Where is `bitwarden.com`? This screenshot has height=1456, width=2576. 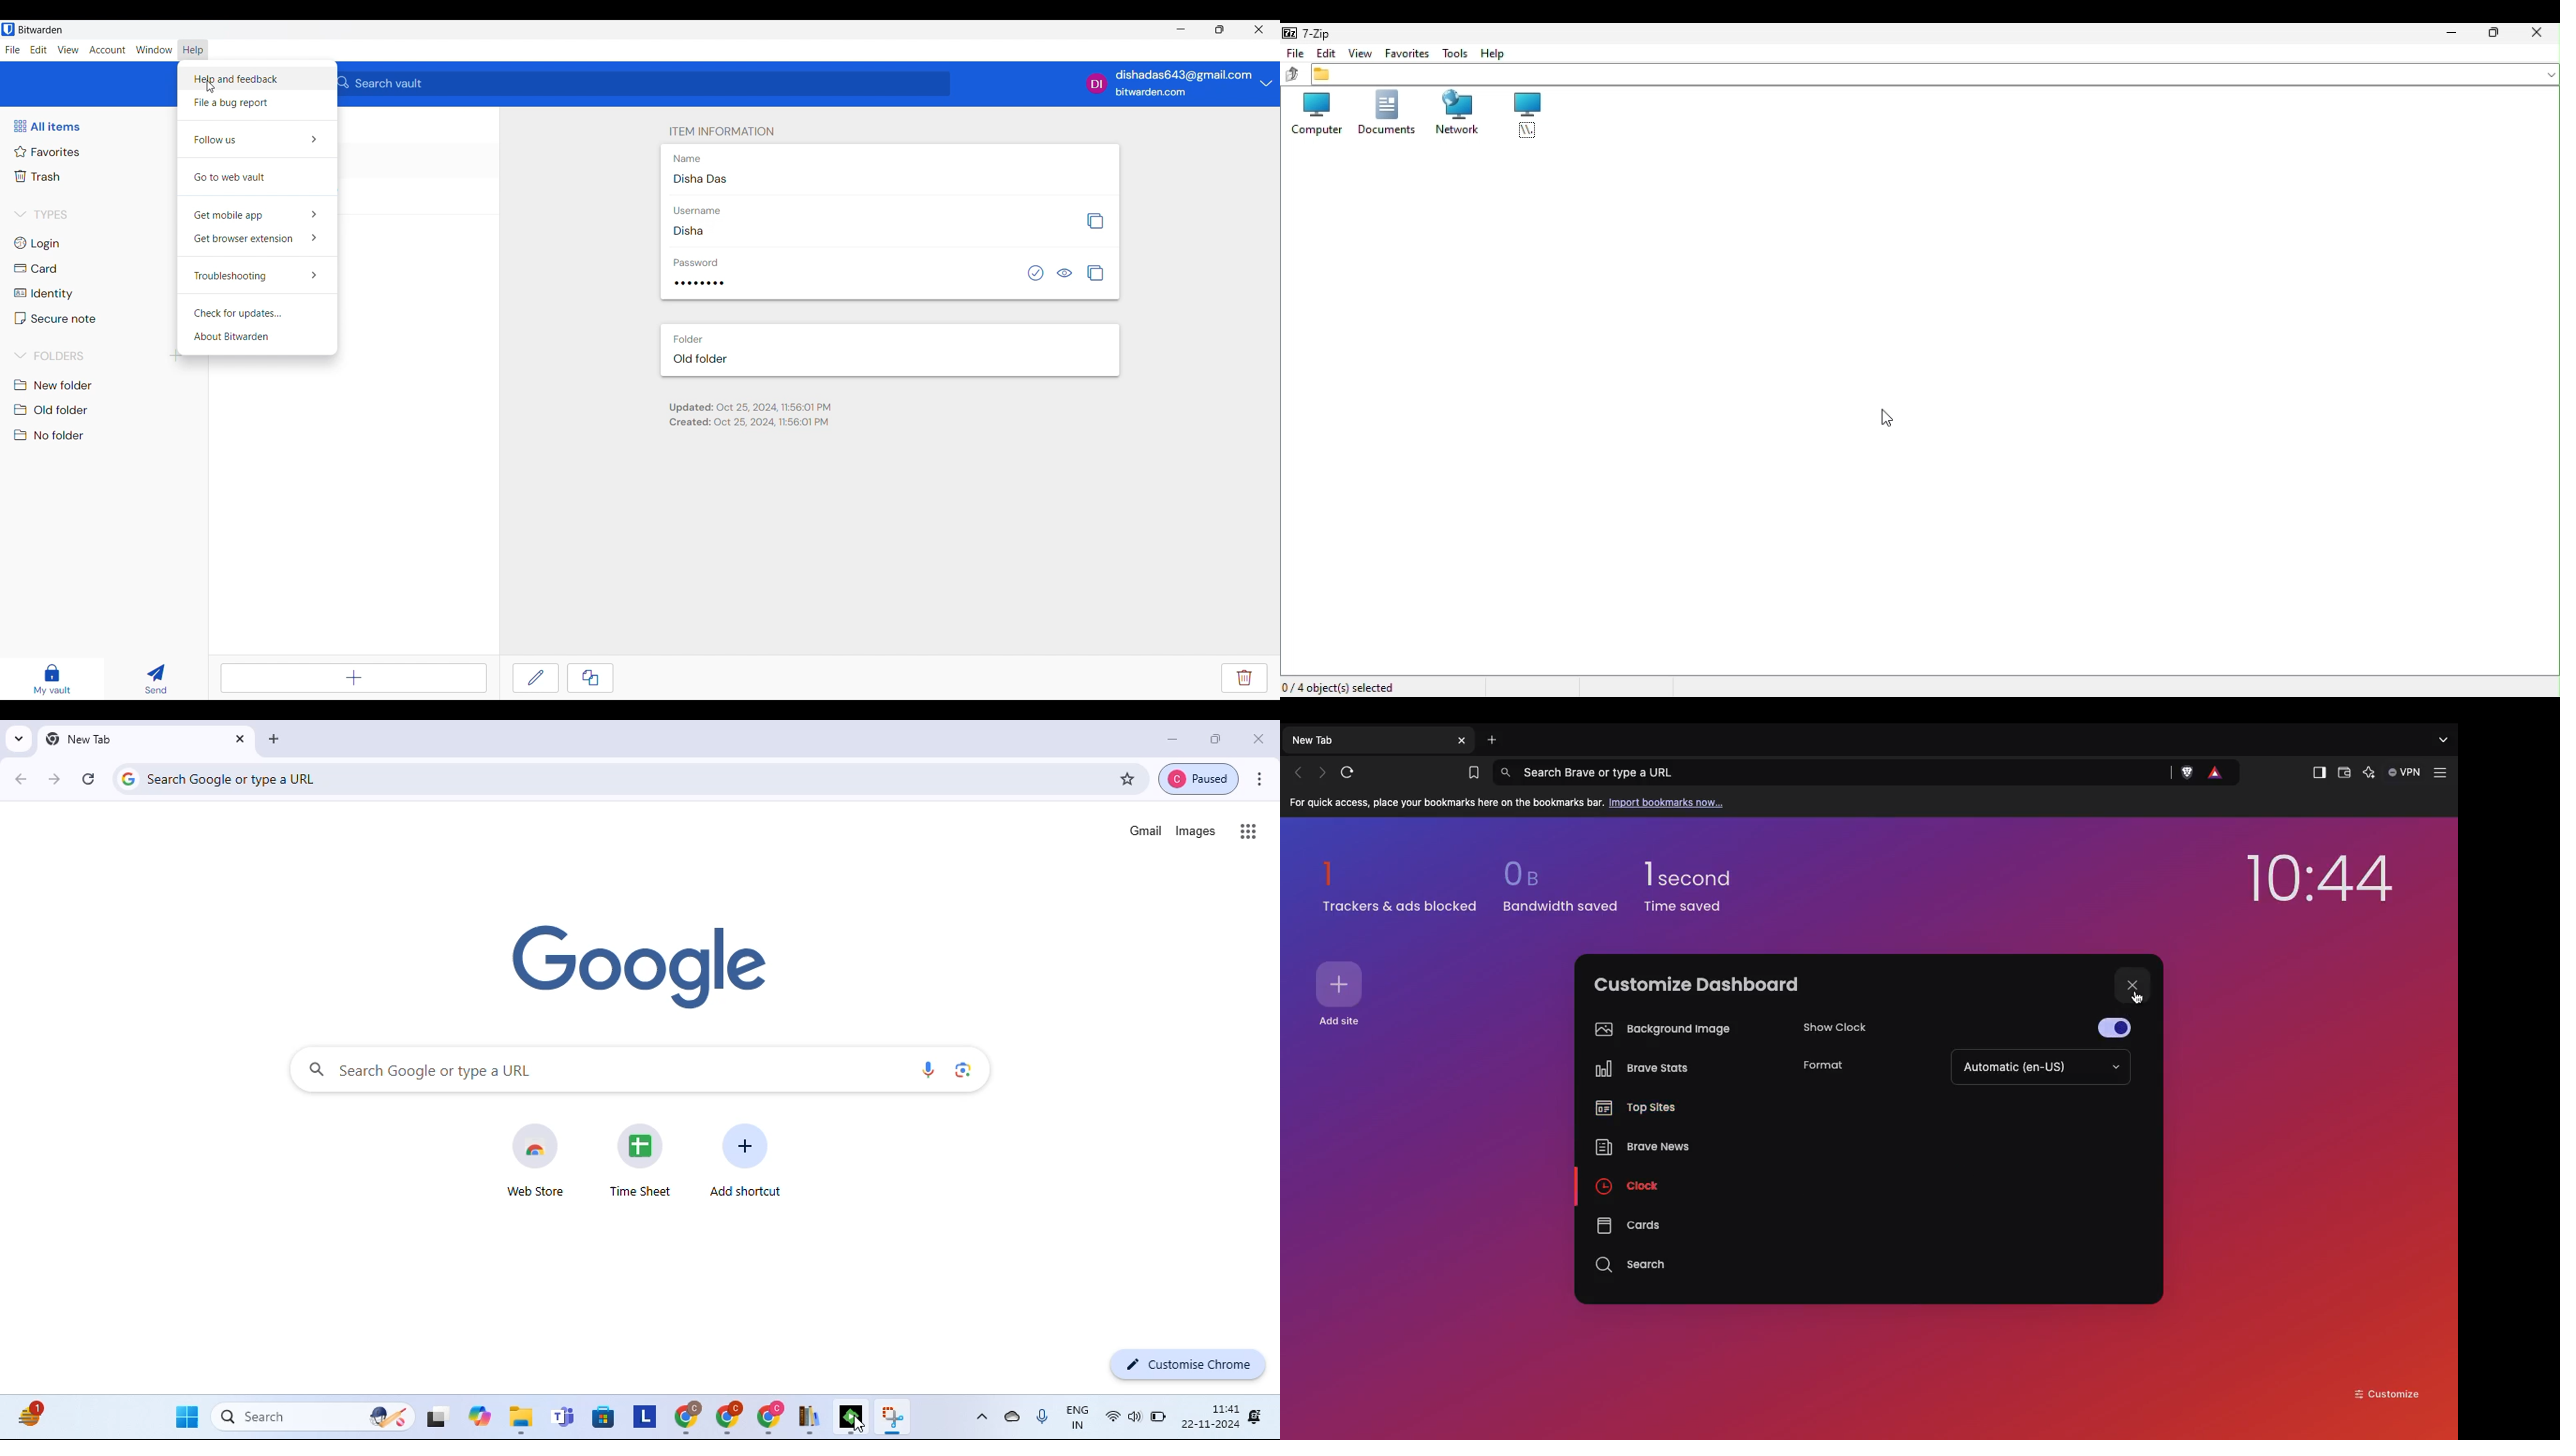 bitwarden.com is located at coordinates (1151, 92).